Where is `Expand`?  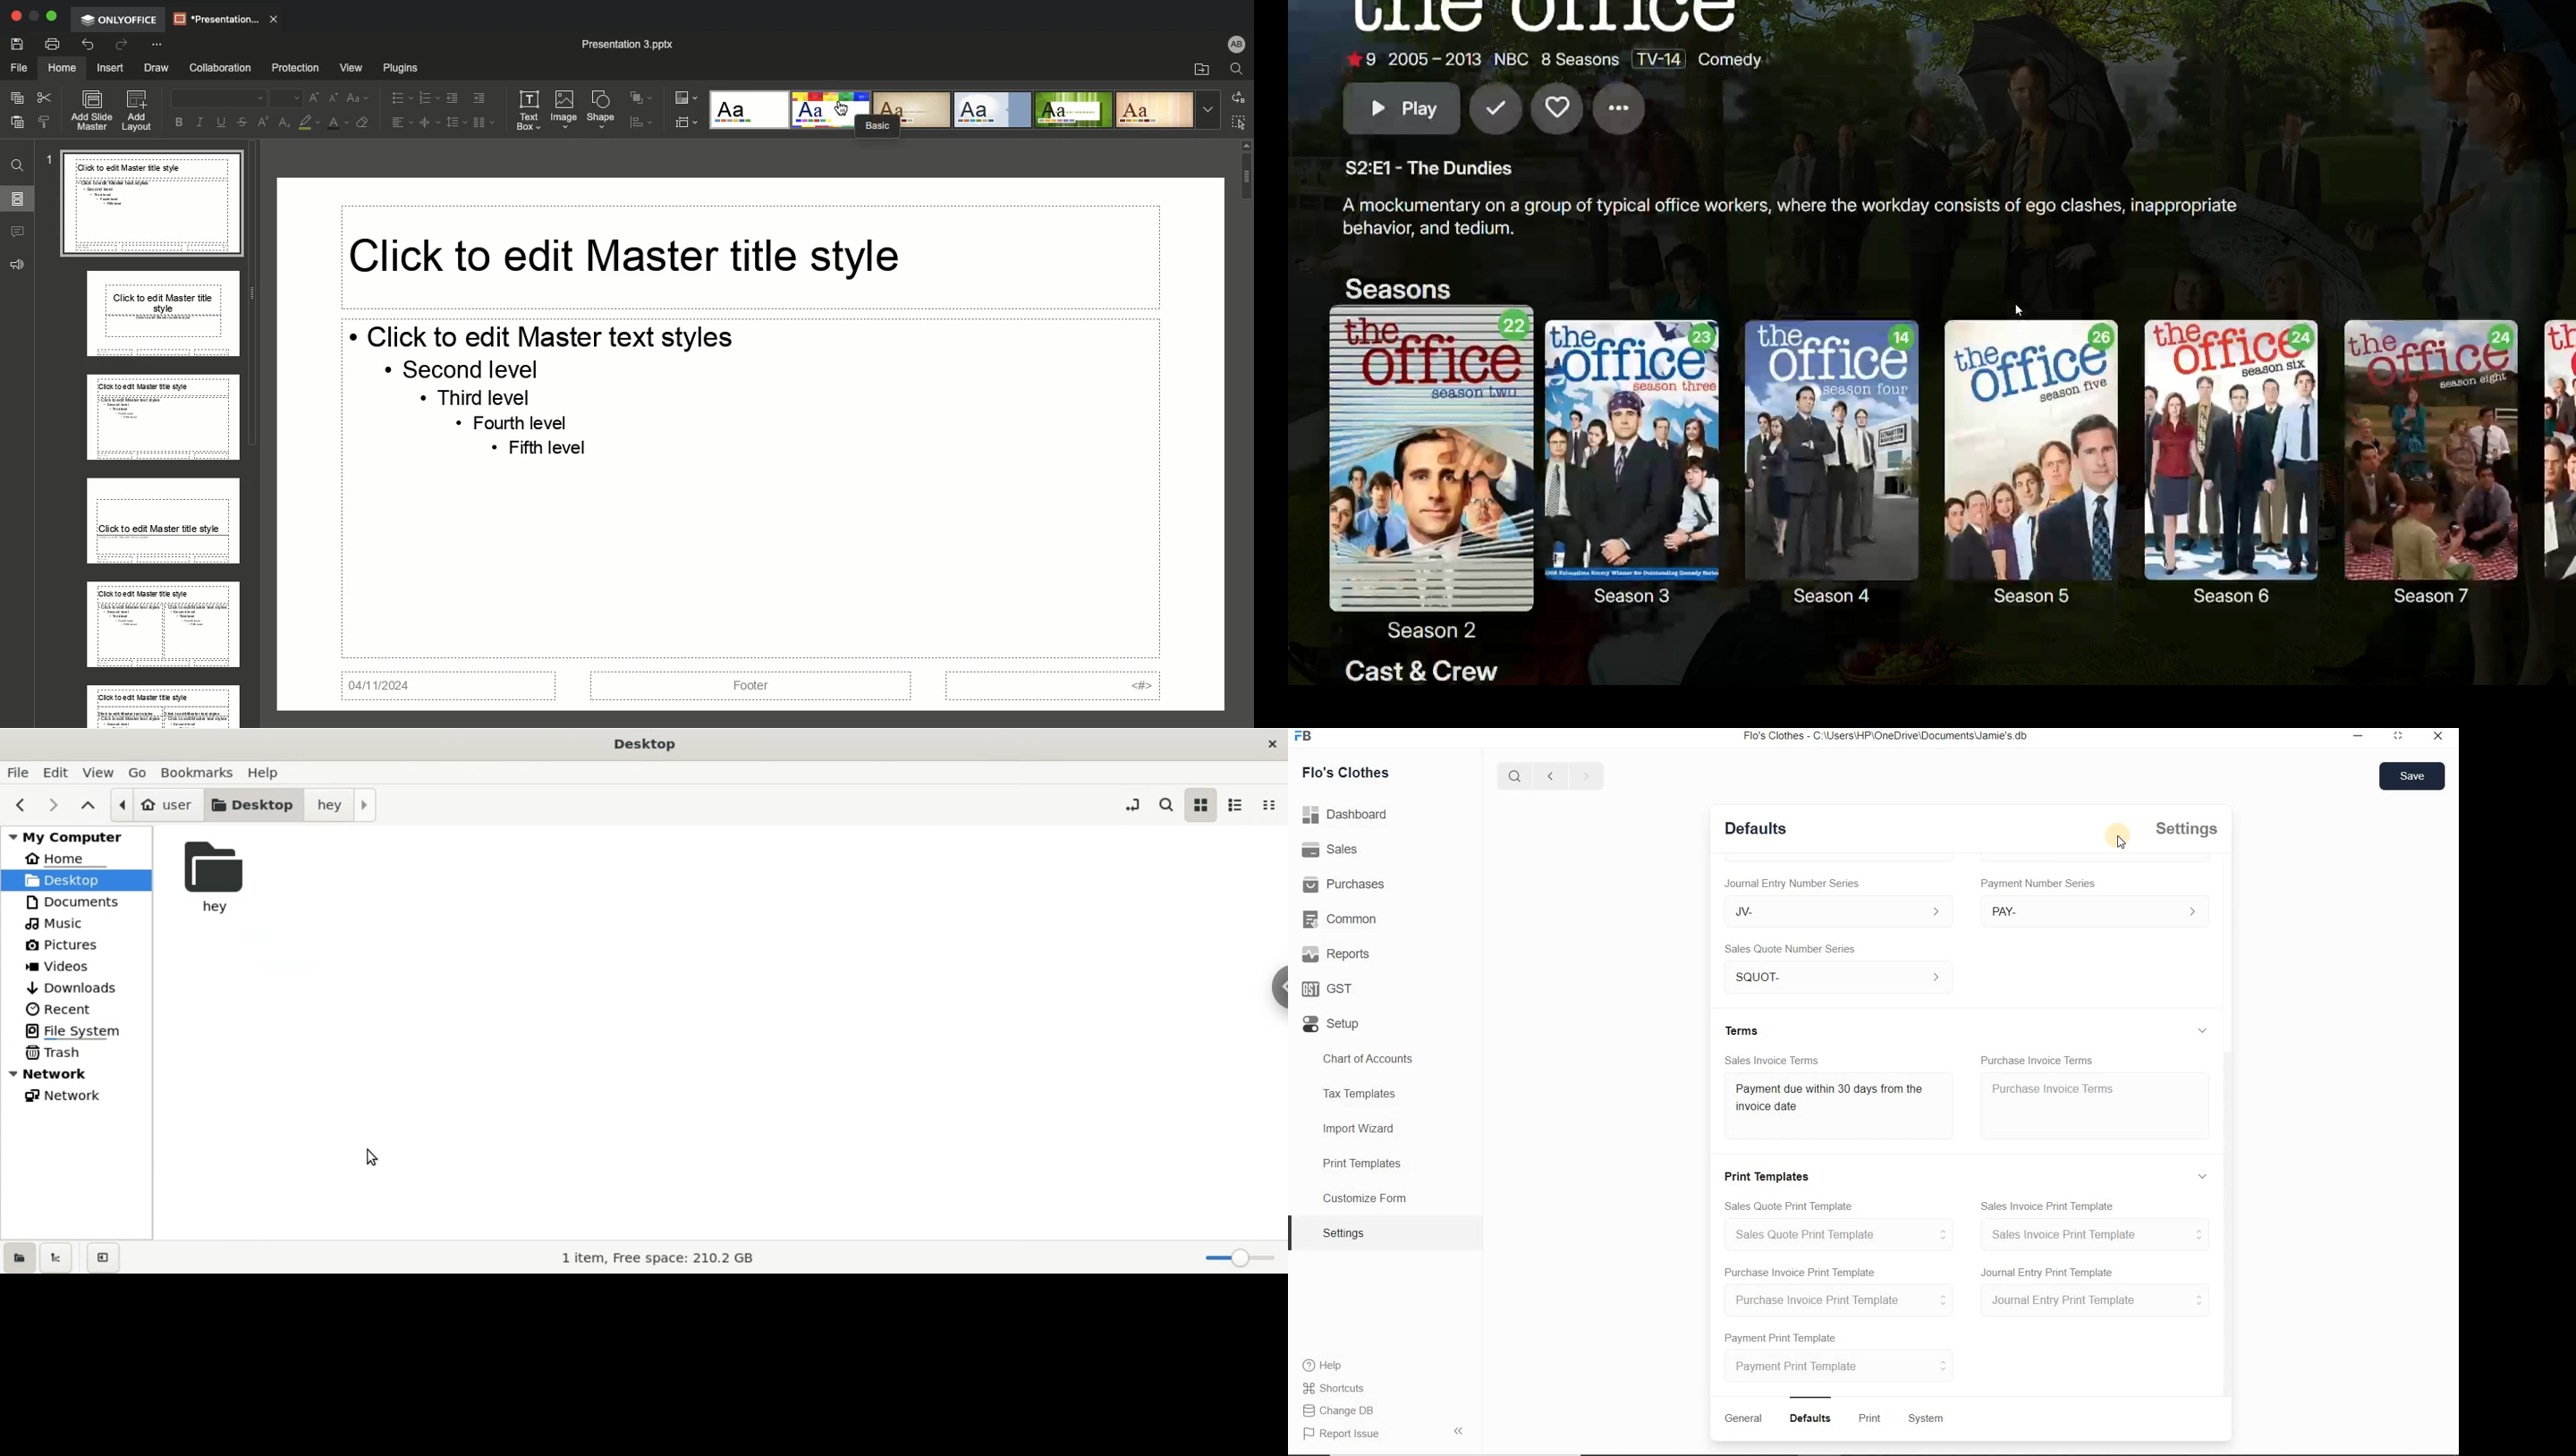 Expand is located at coordinates (2202, 1174).